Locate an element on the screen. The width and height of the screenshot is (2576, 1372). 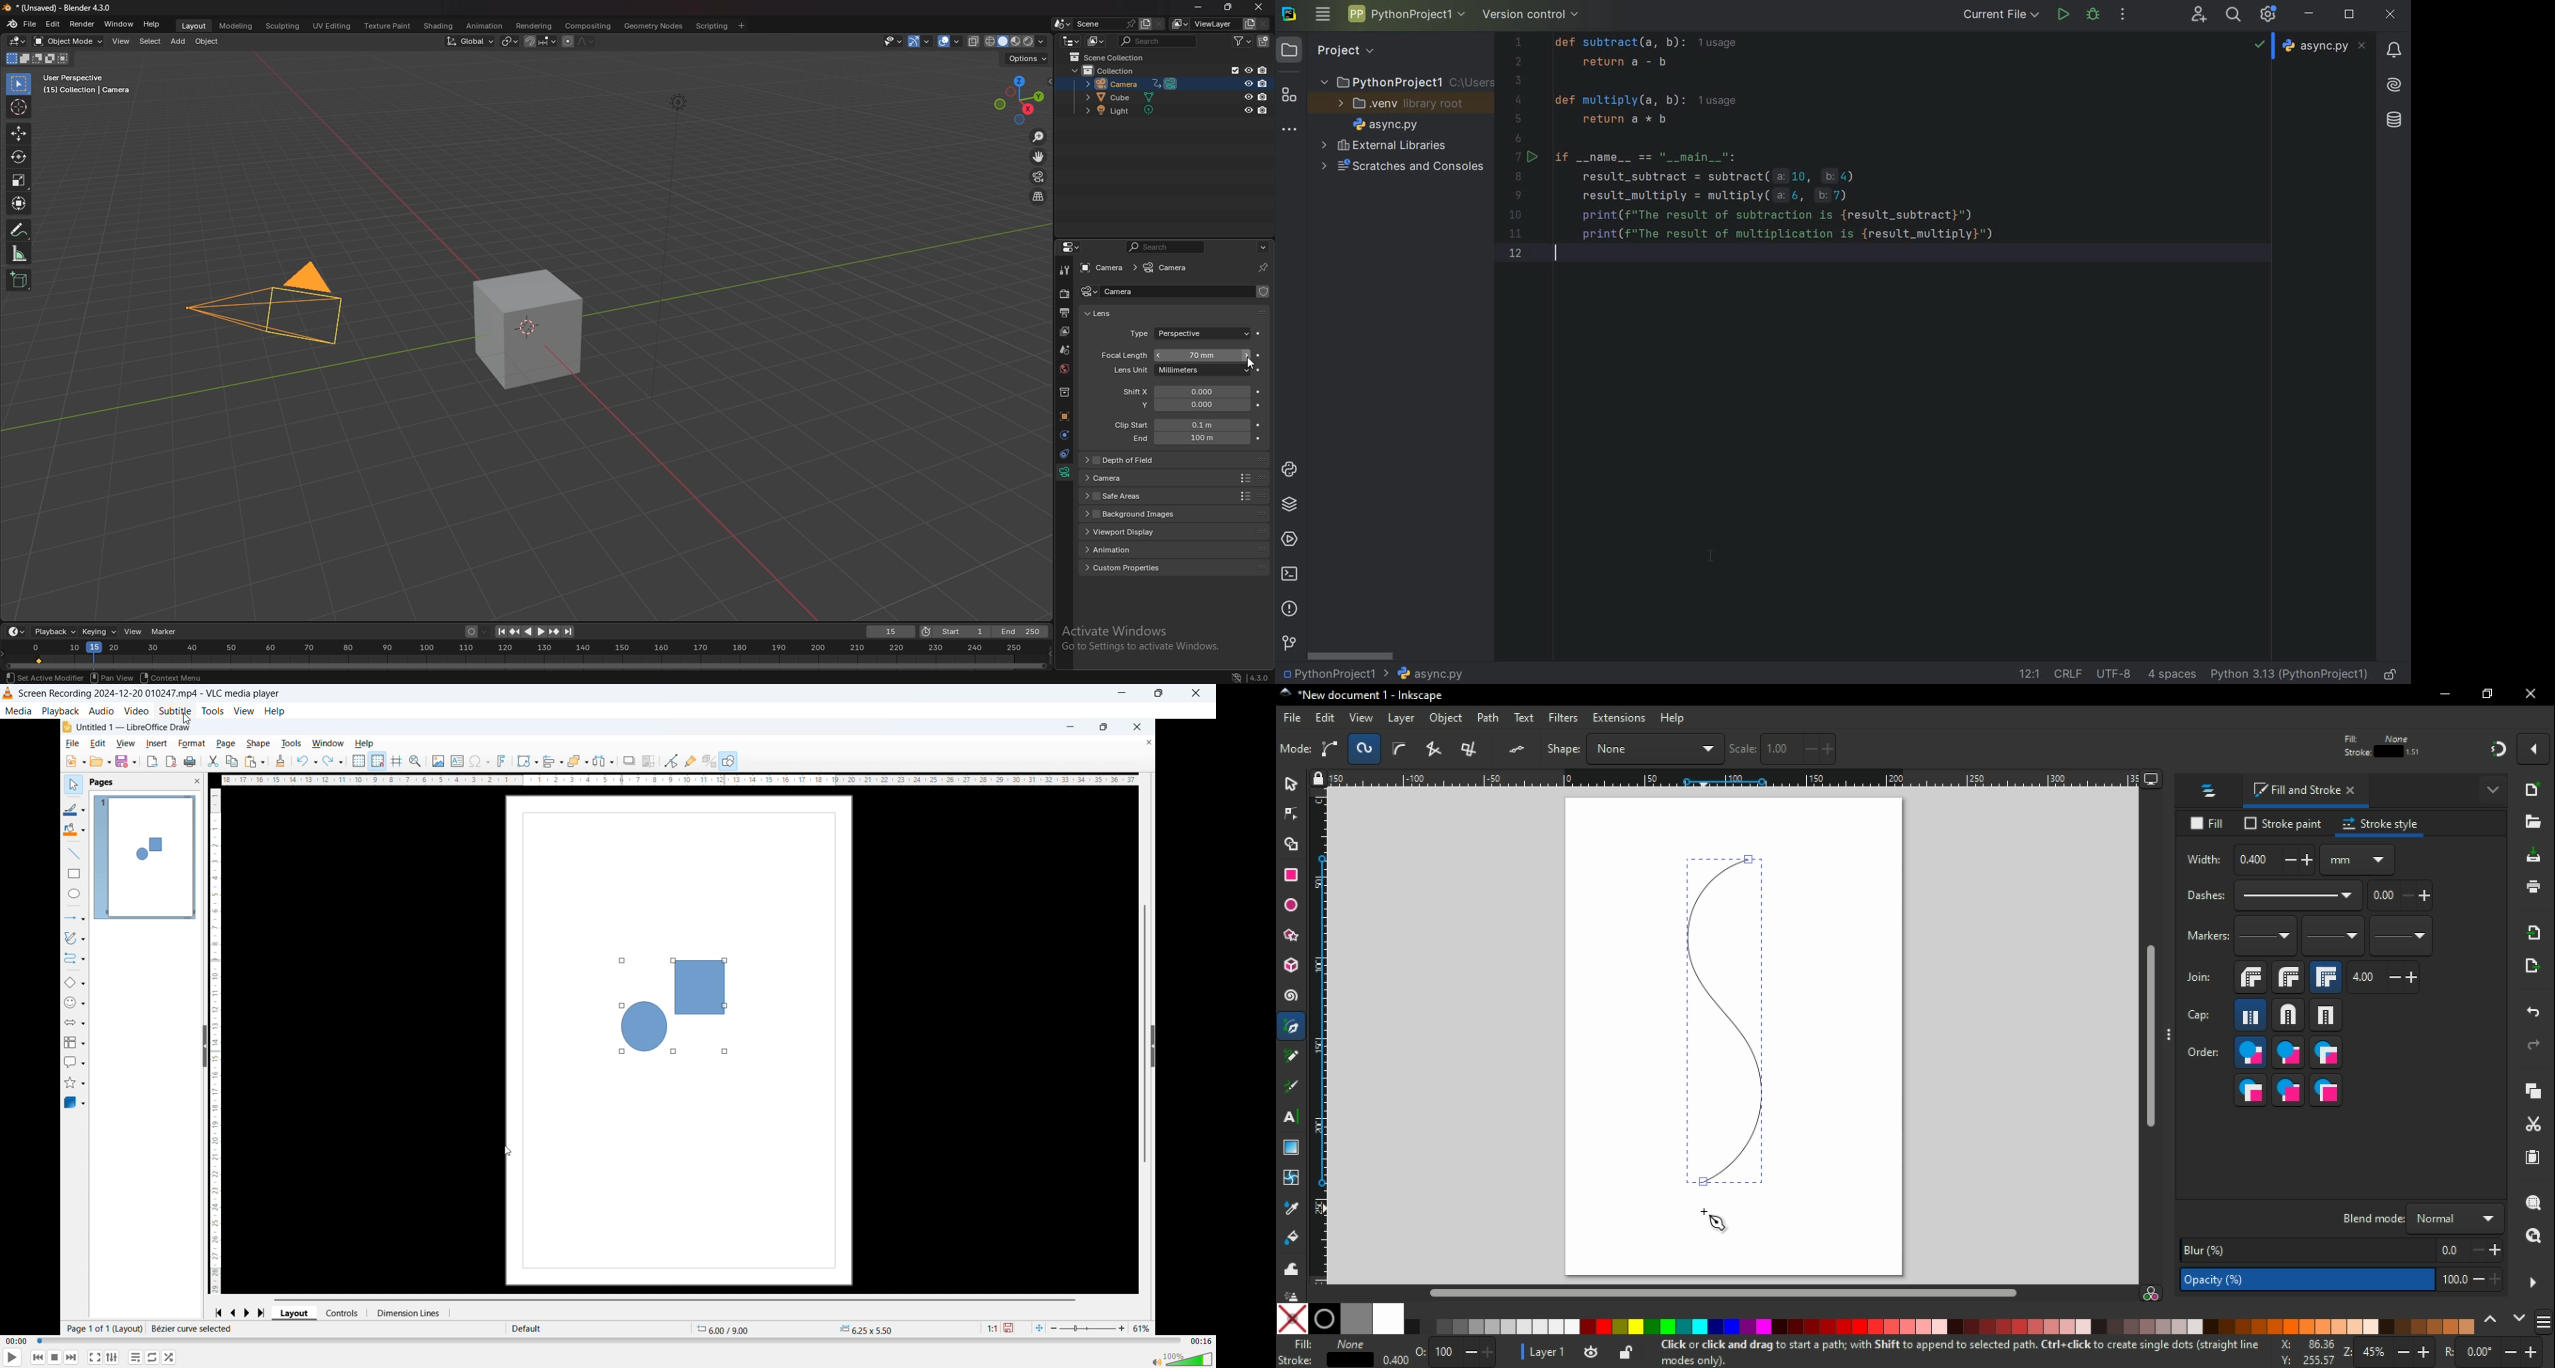
collections is located at coordinates (1064, 393).